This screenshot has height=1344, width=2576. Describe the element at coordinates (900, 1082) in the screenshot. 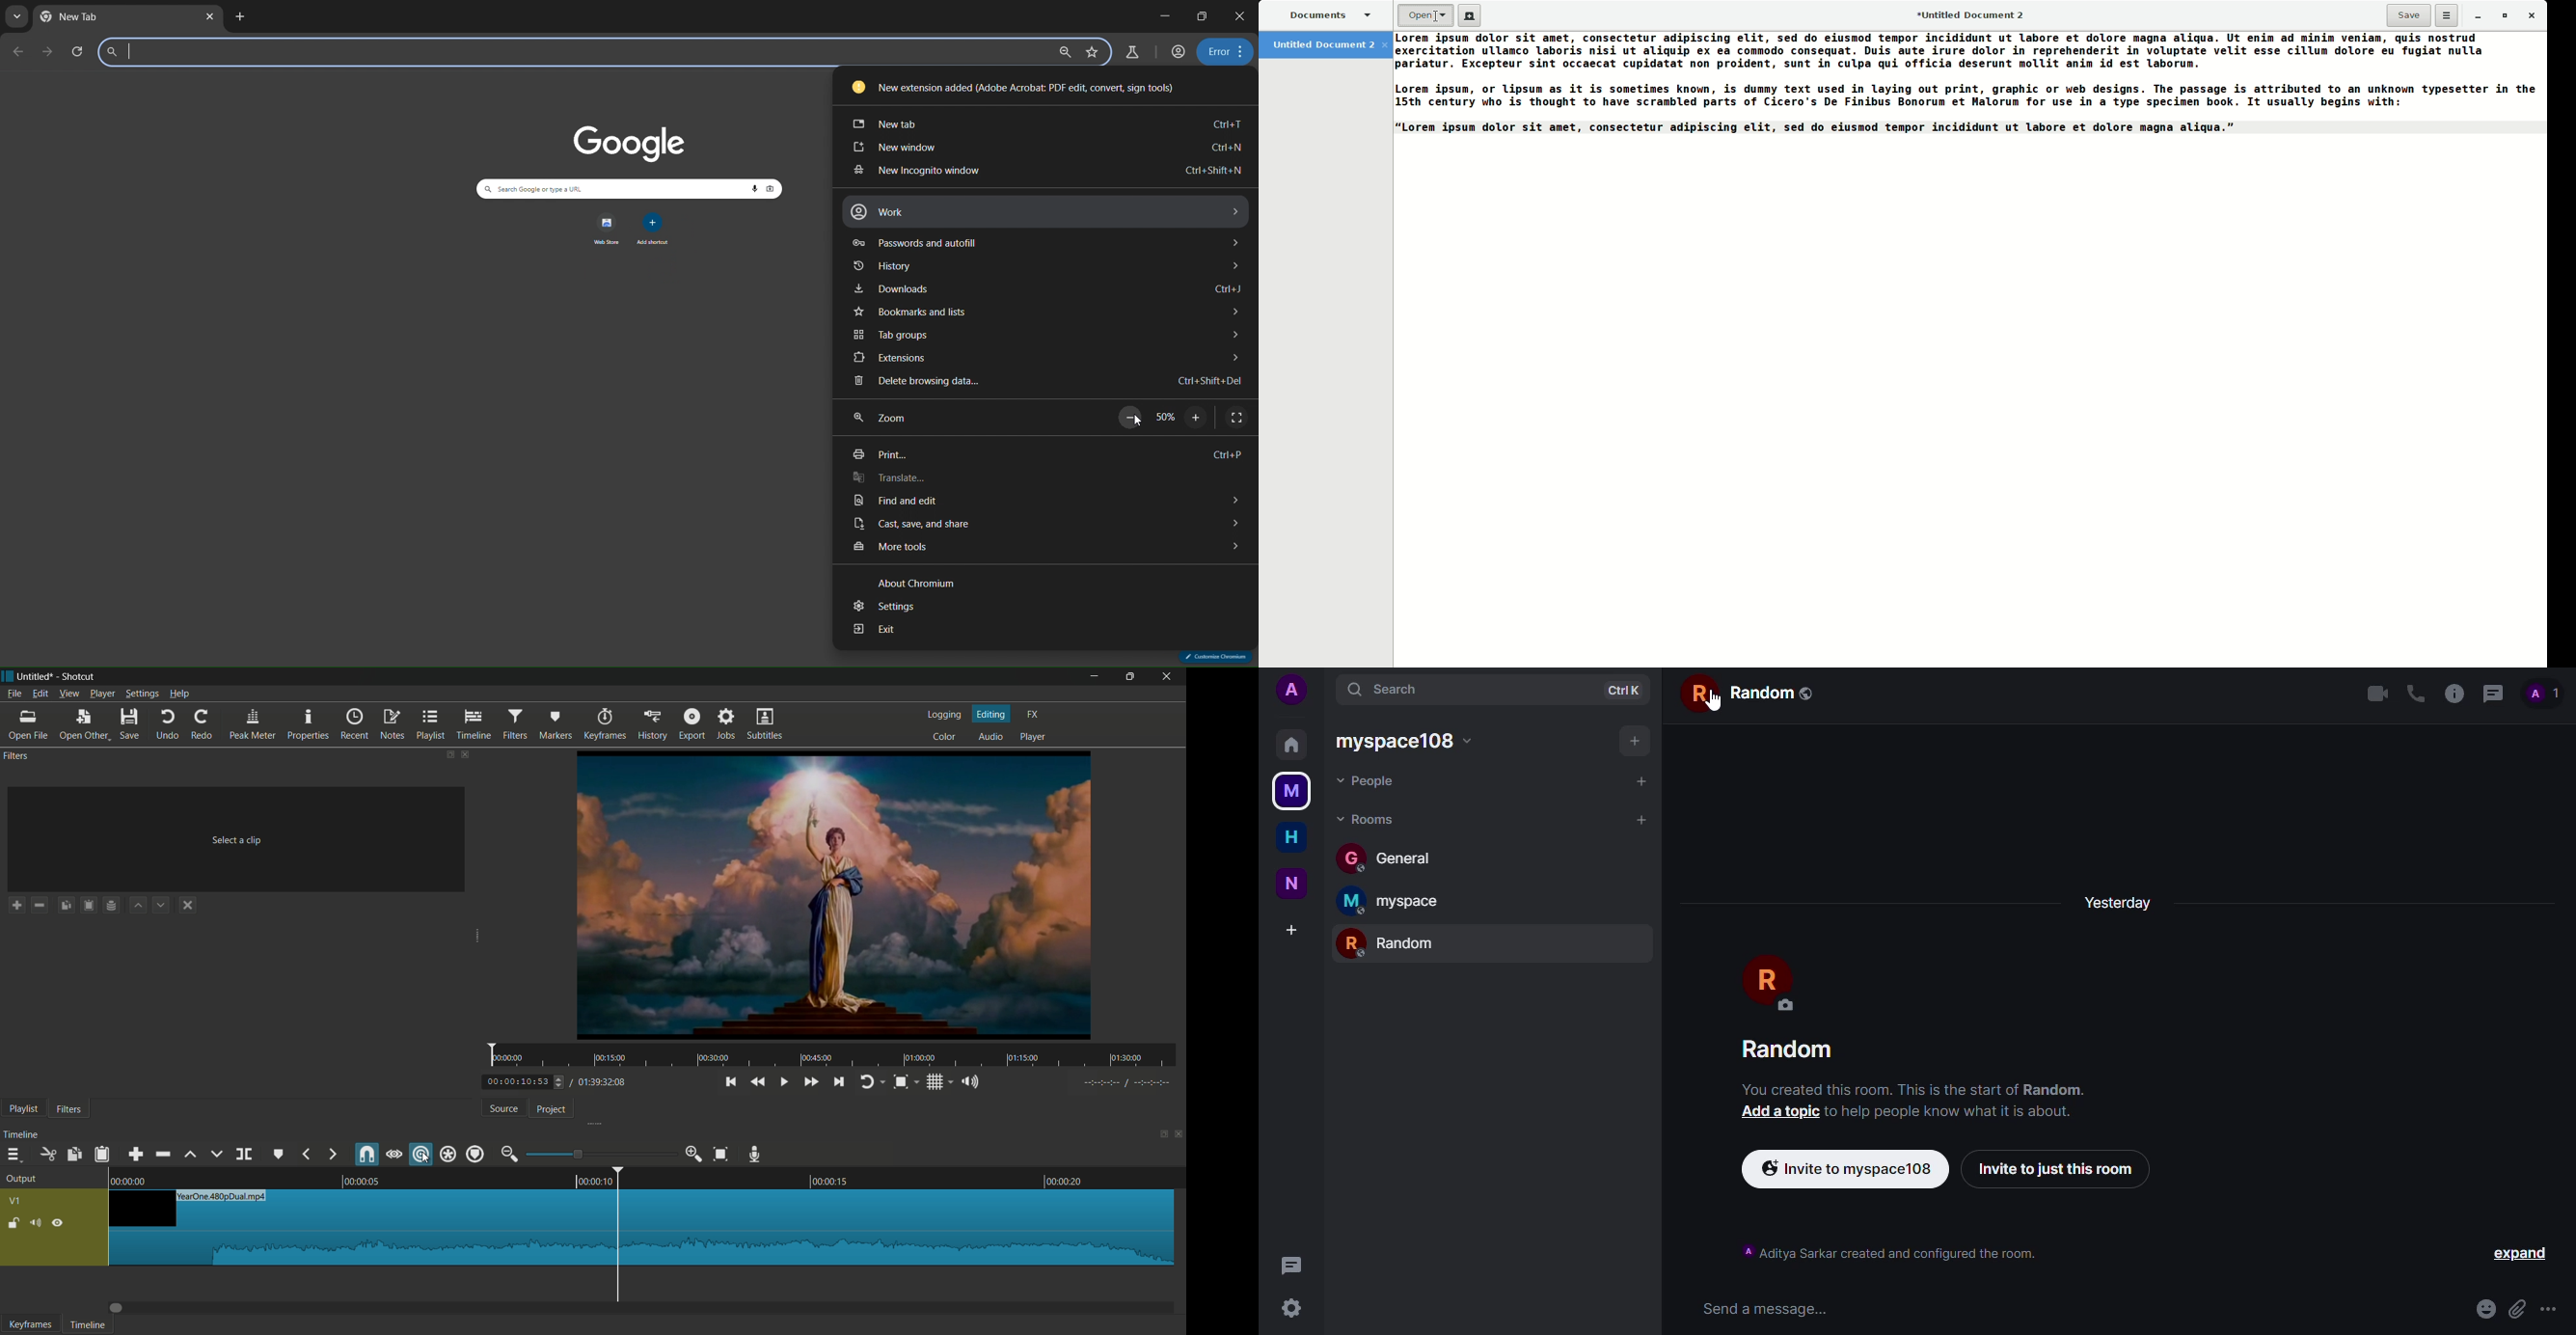

I see `toggle zoom` at that location.